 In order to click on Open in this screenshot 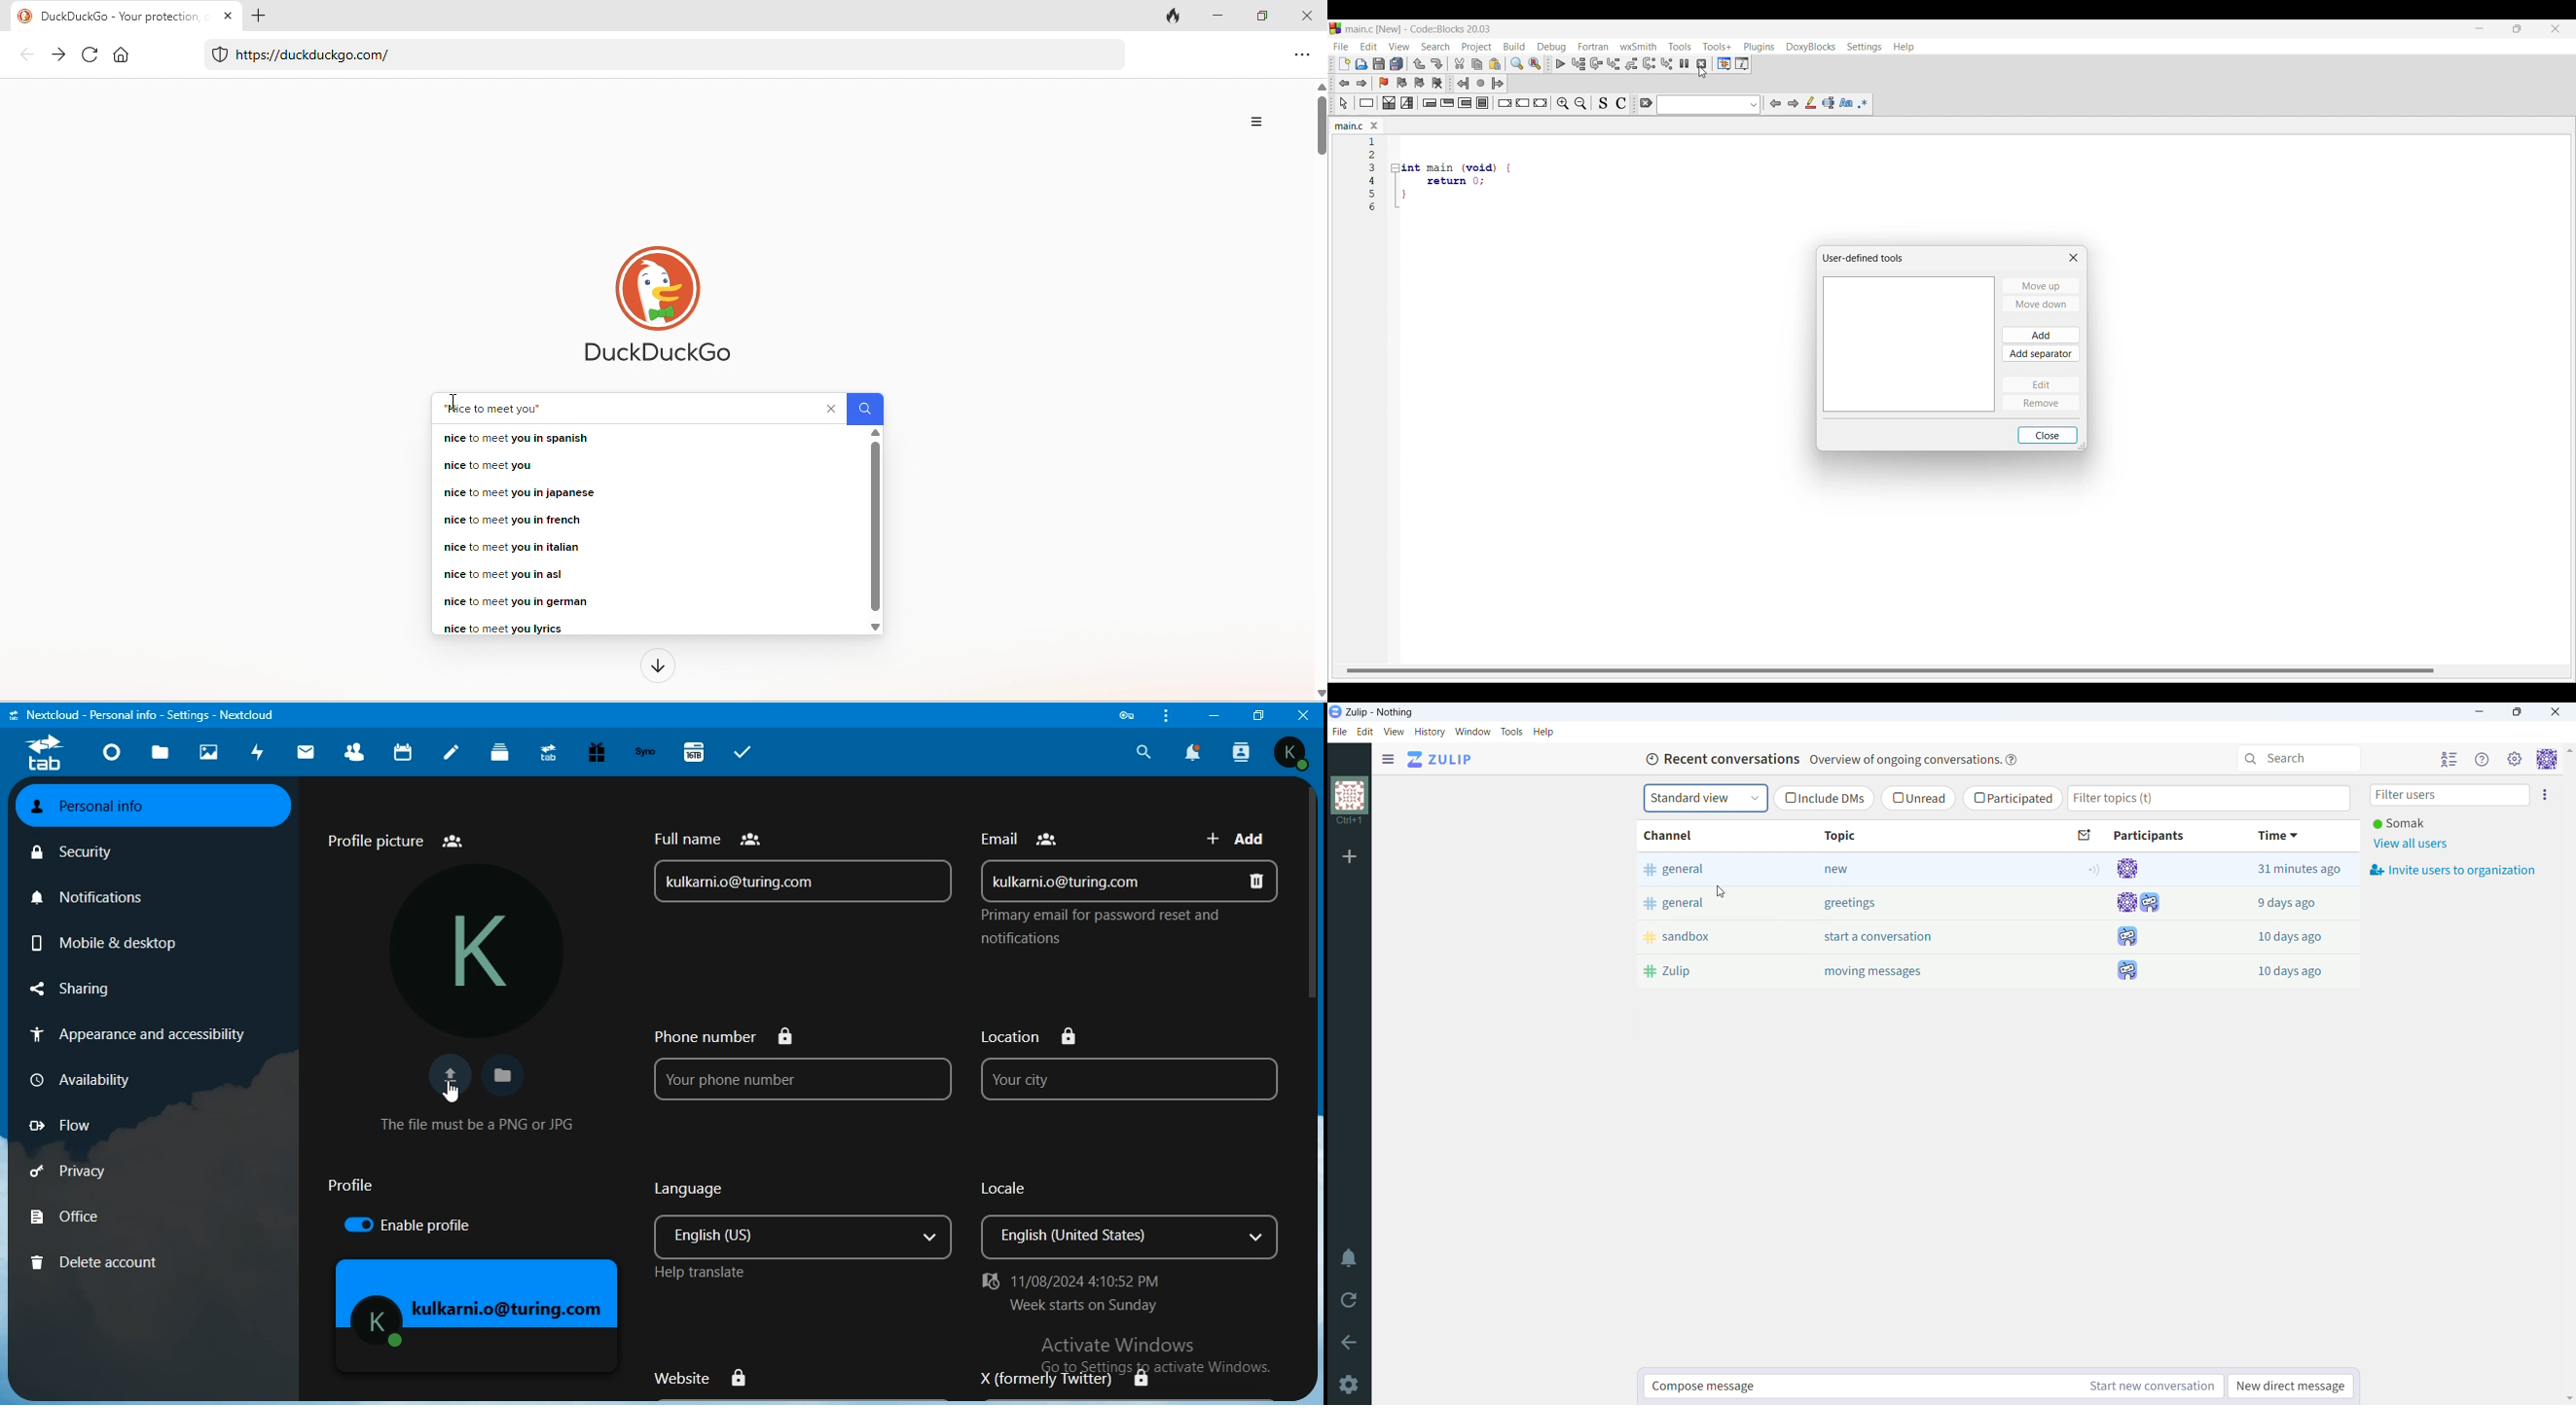, I will do `click(1361, 64)`.